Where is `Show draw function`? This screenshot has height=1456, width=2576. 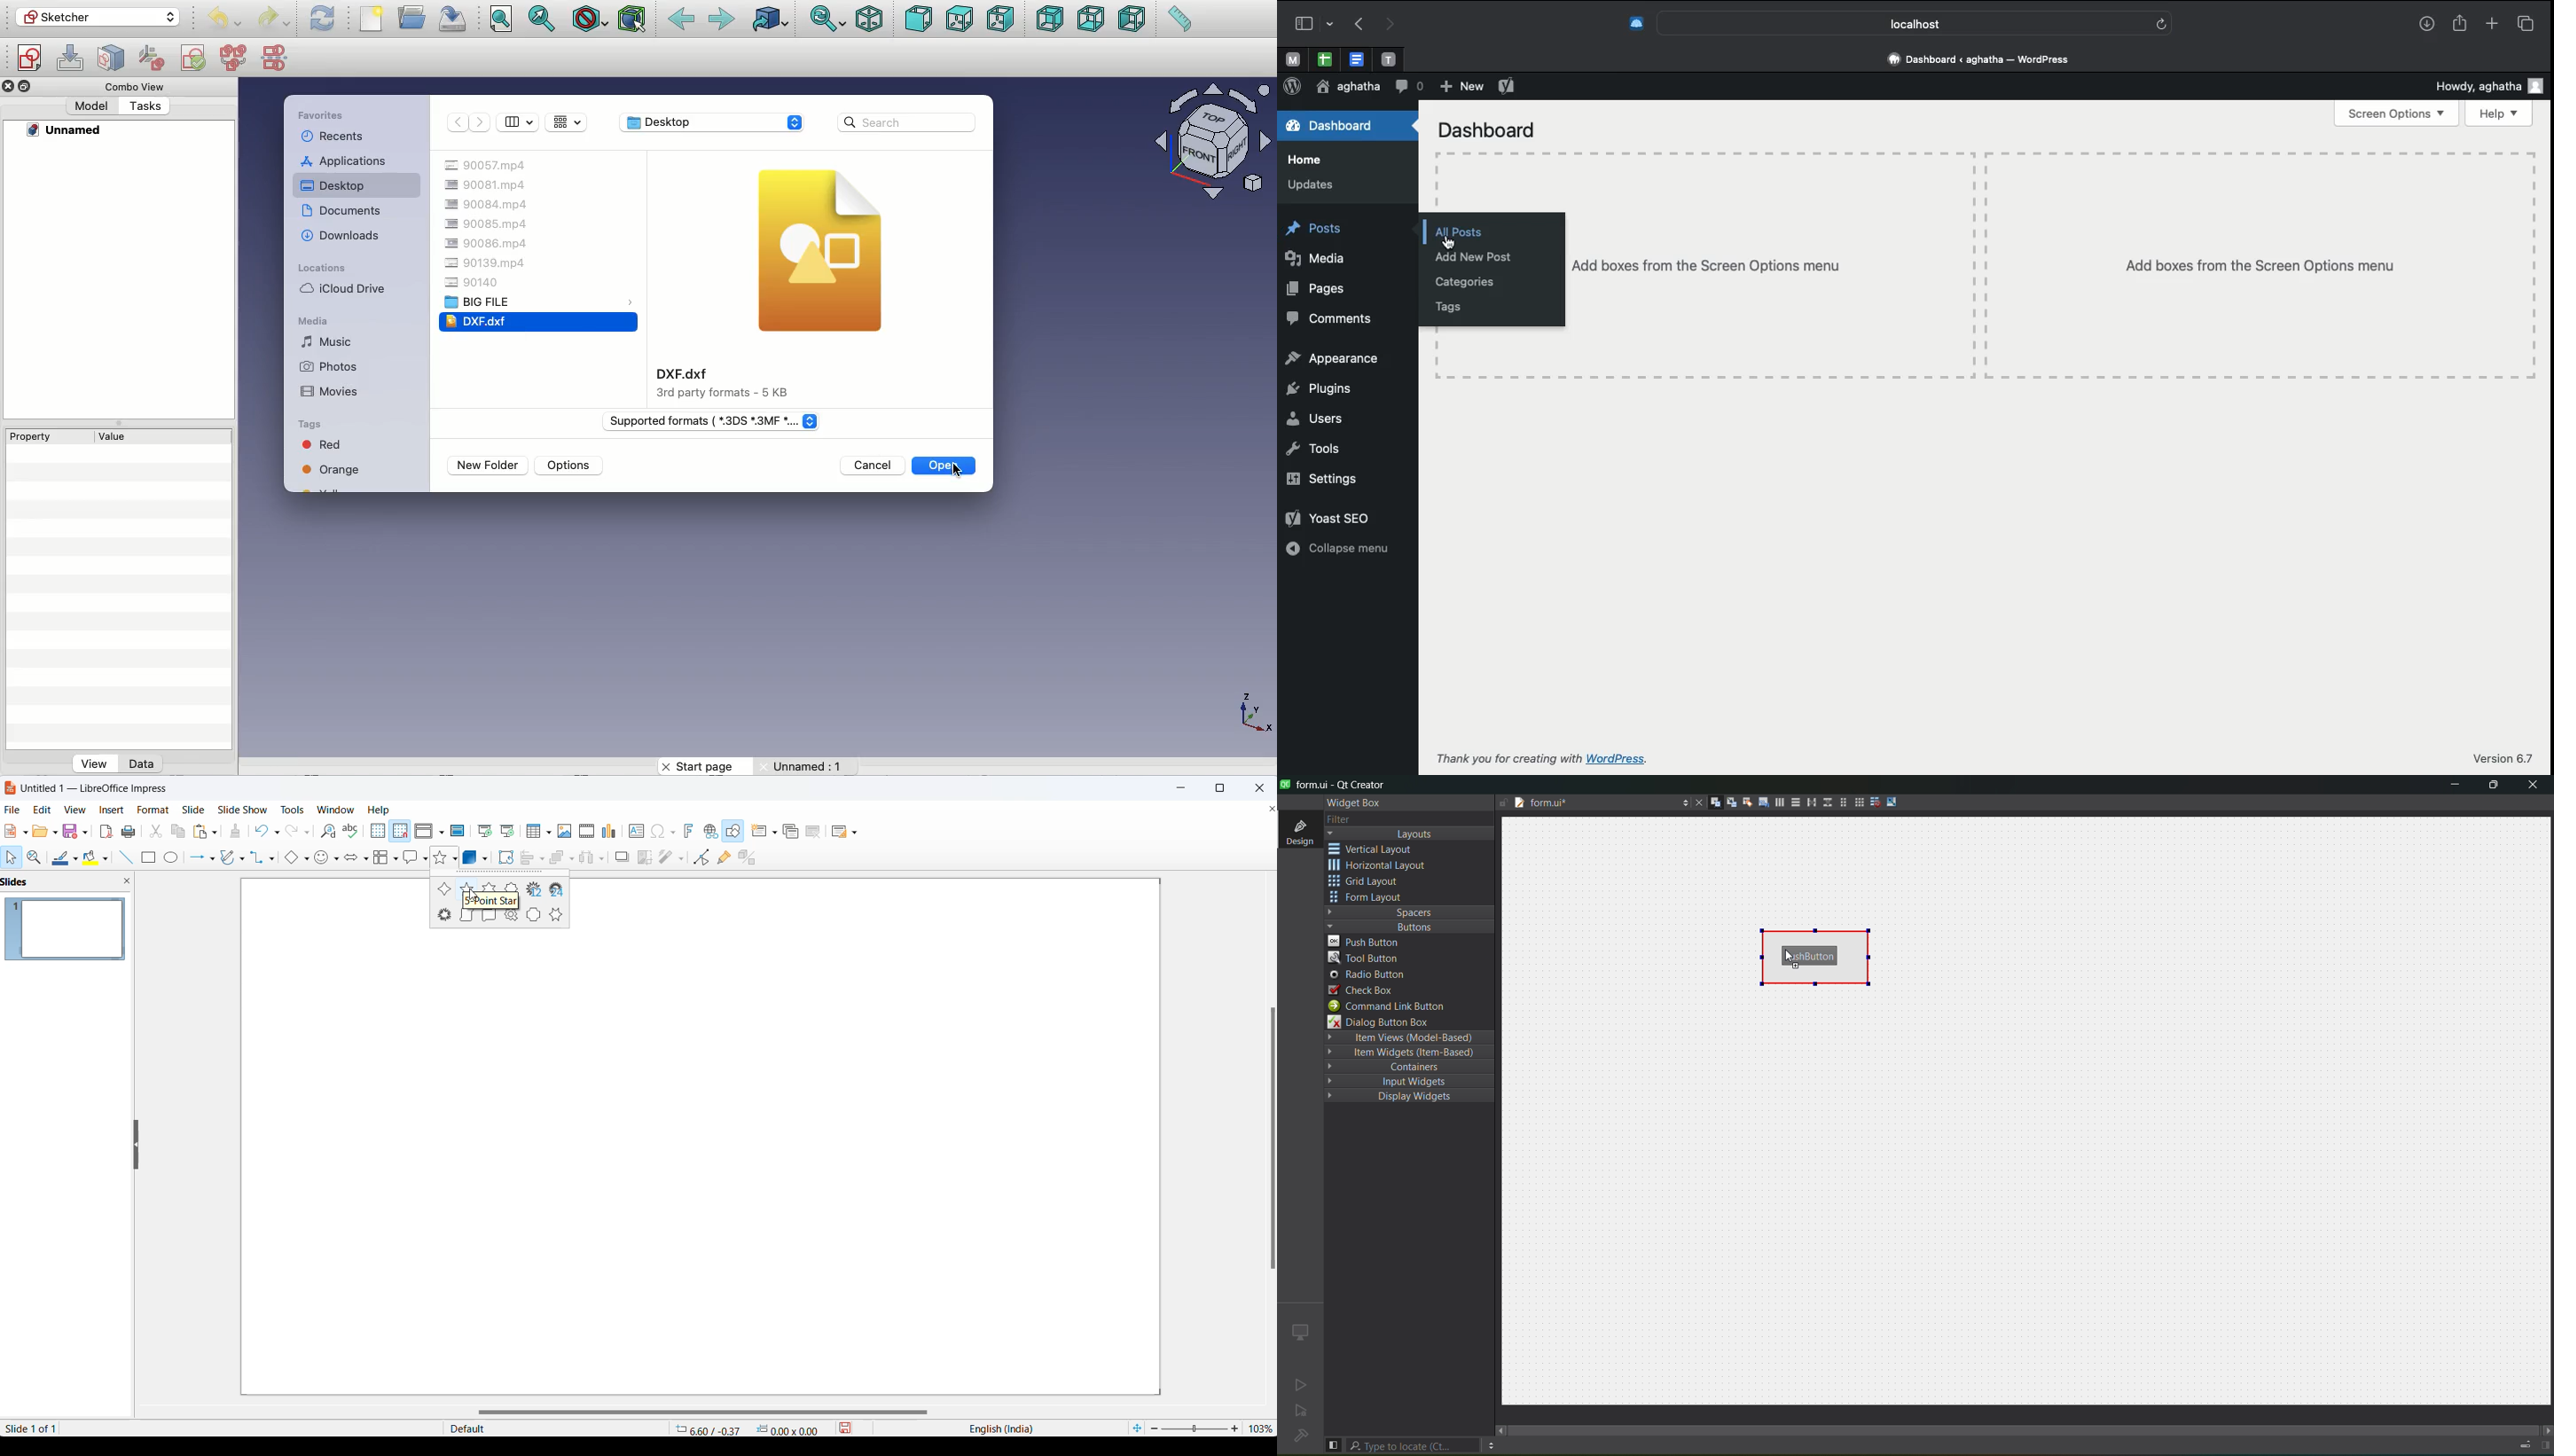 Show draw function is located at coordinates (734, 831).